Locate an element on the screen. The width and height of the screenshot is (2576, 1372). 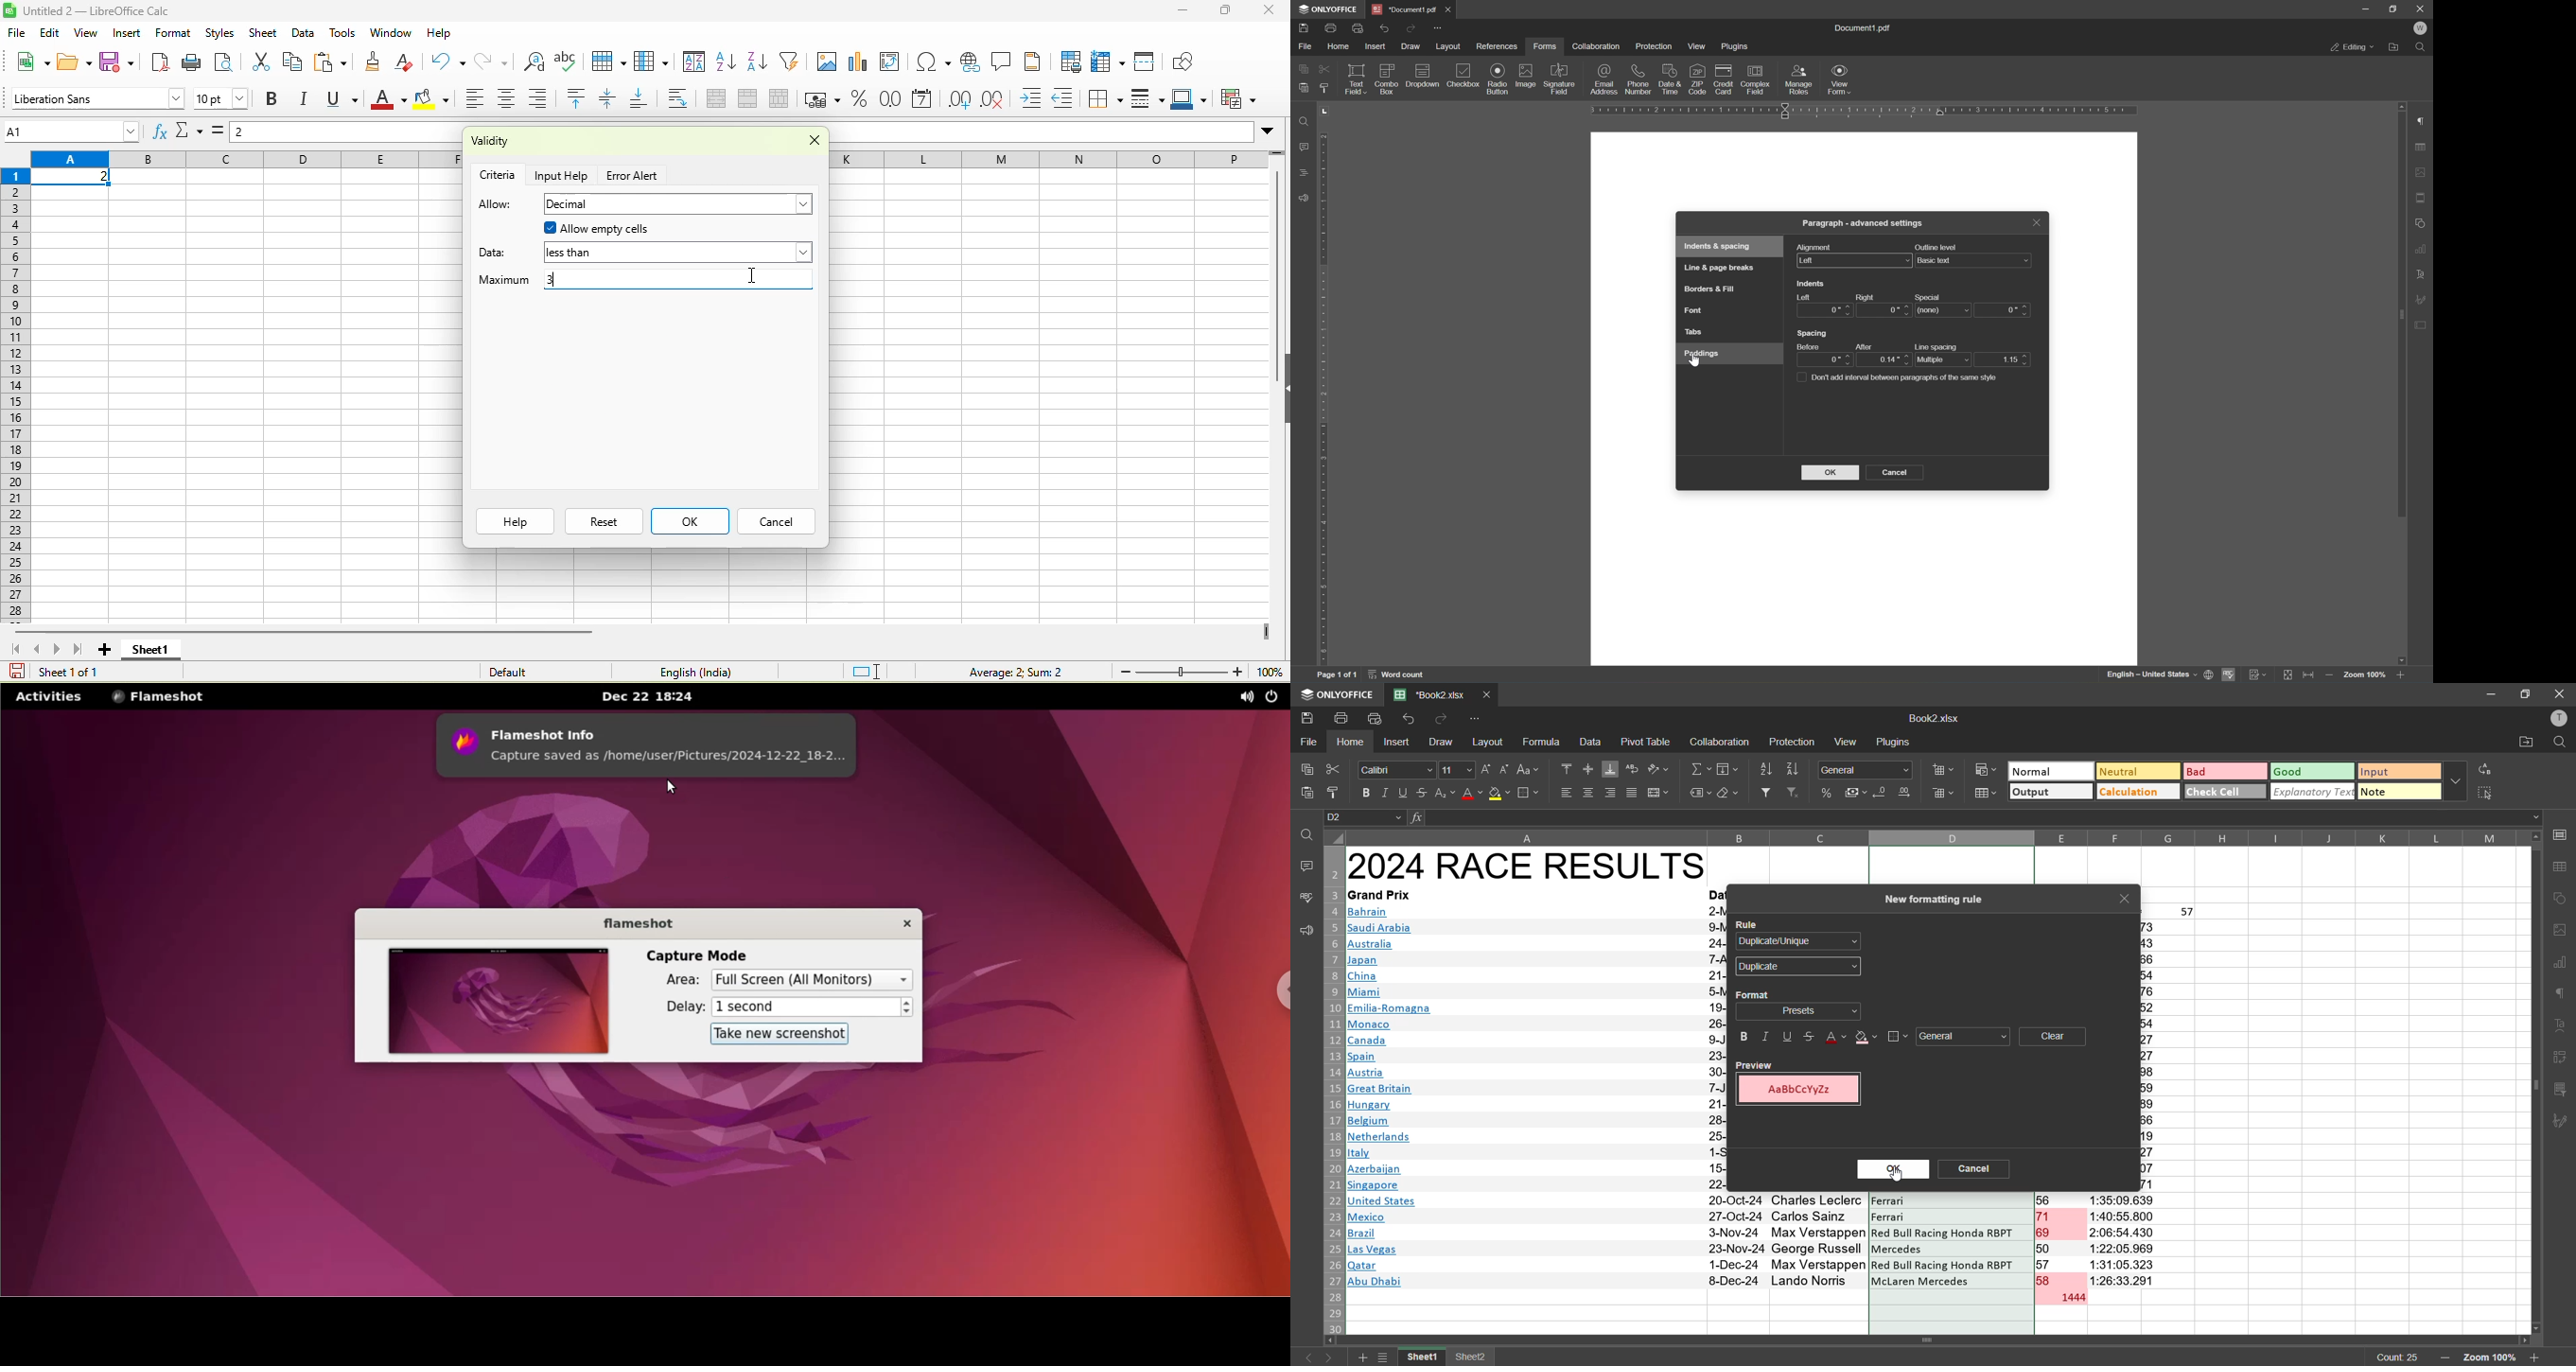
customize quick access toolbar is located at coordinates (1478, 718).